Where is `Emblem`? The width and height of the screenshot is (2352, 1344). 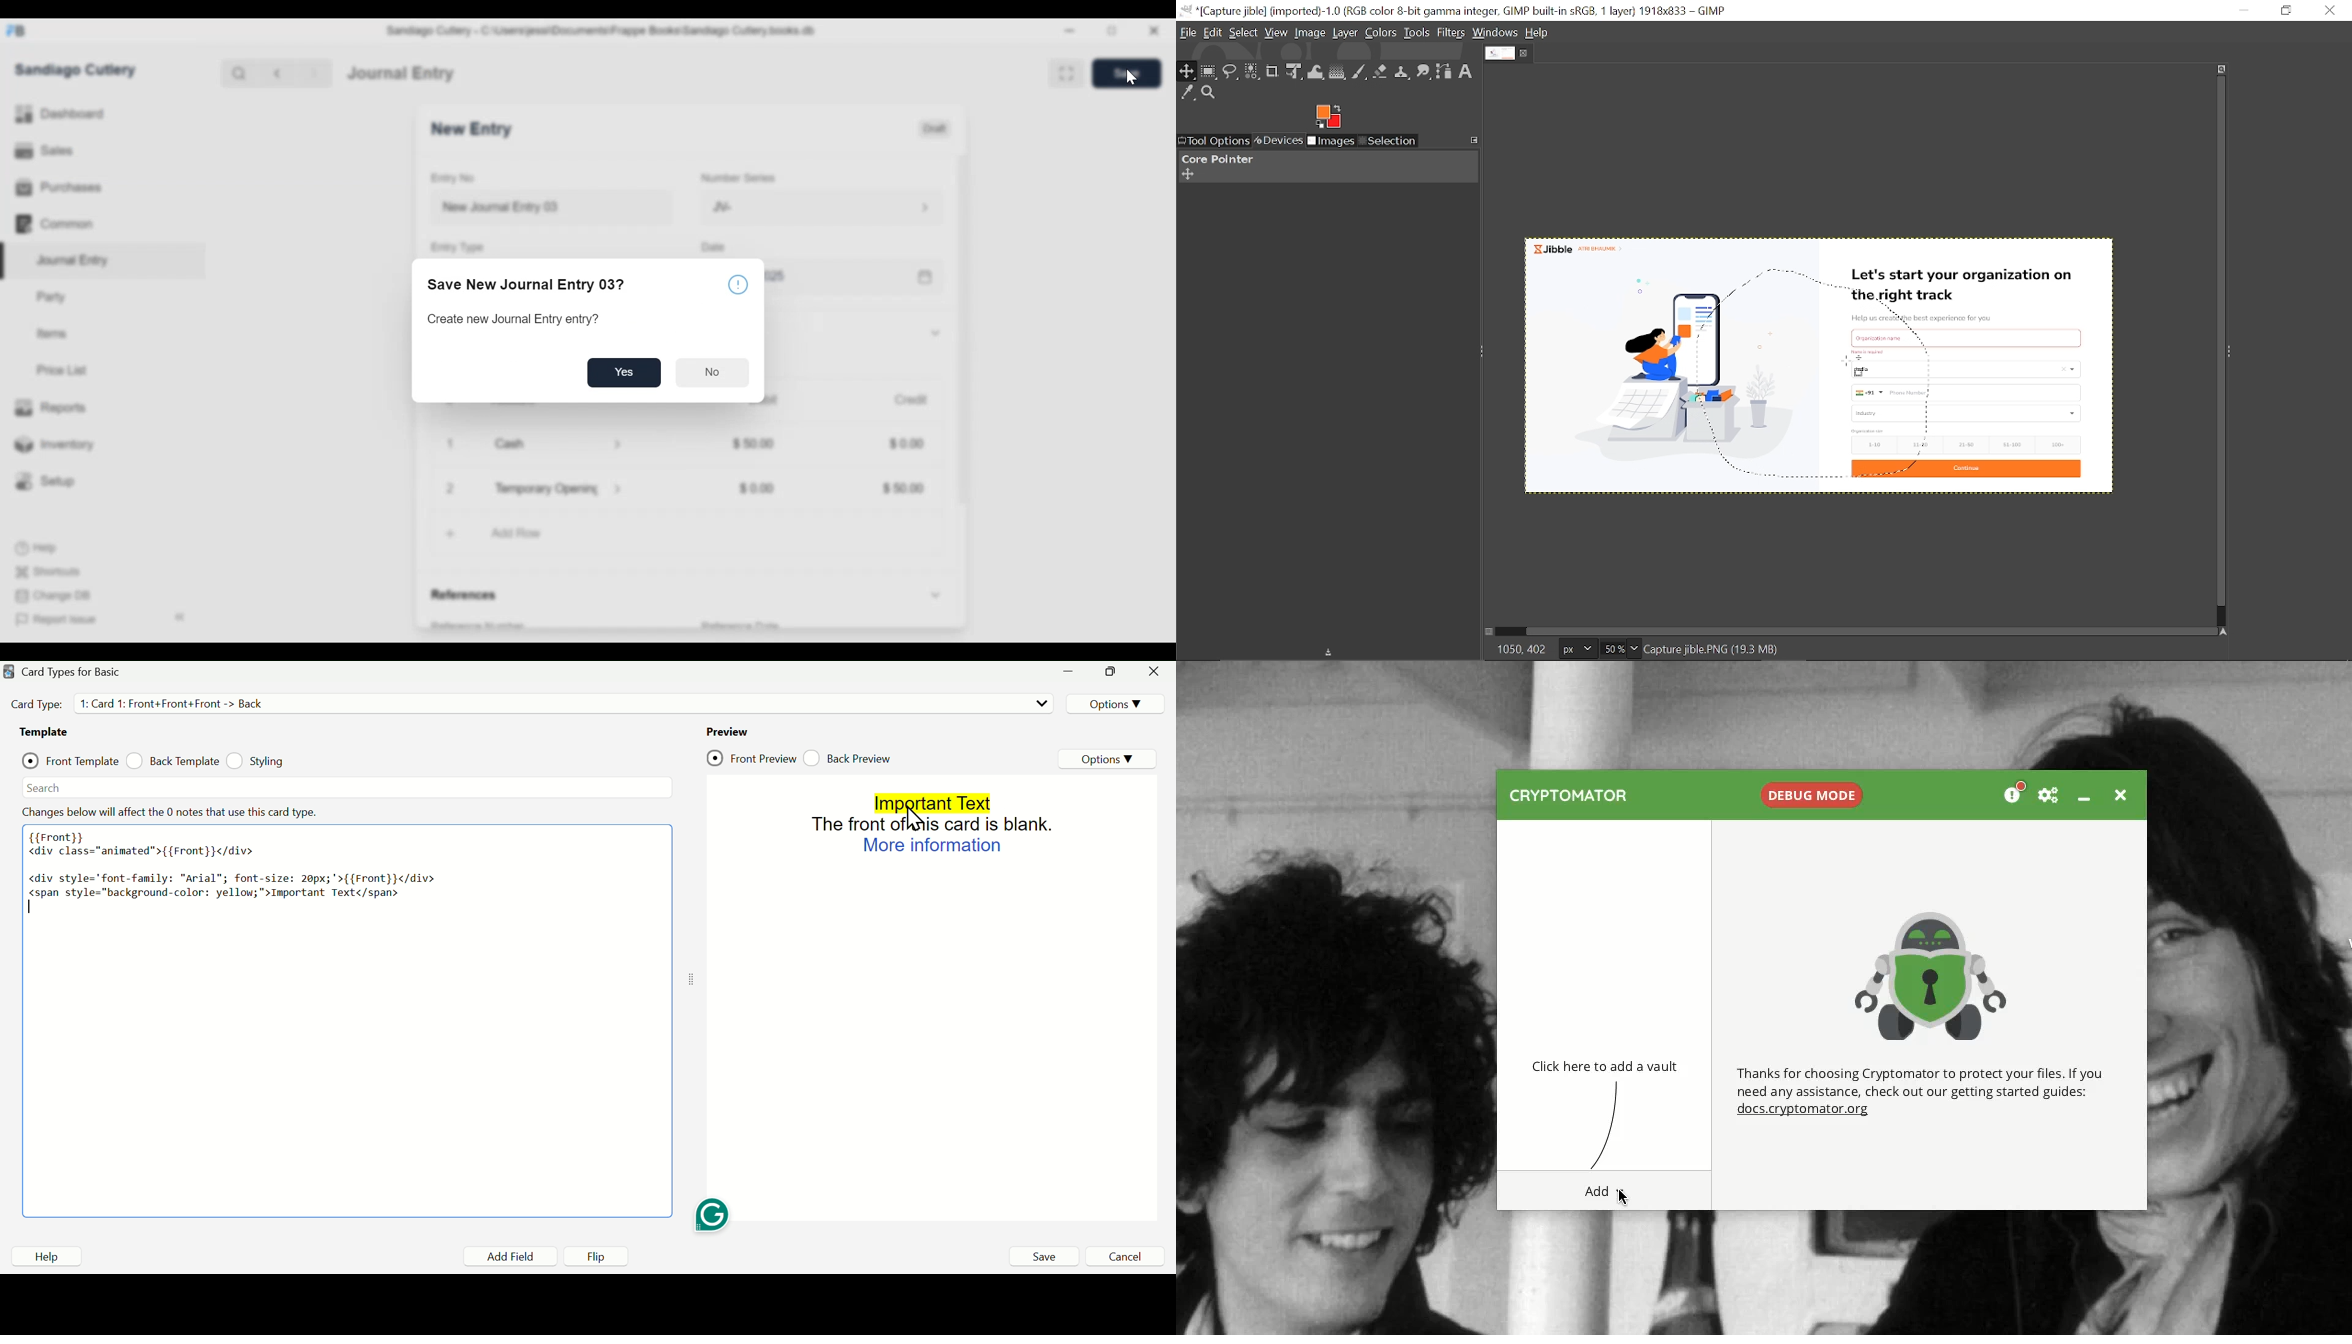
Emblem is located at coordinates (1932, 973).